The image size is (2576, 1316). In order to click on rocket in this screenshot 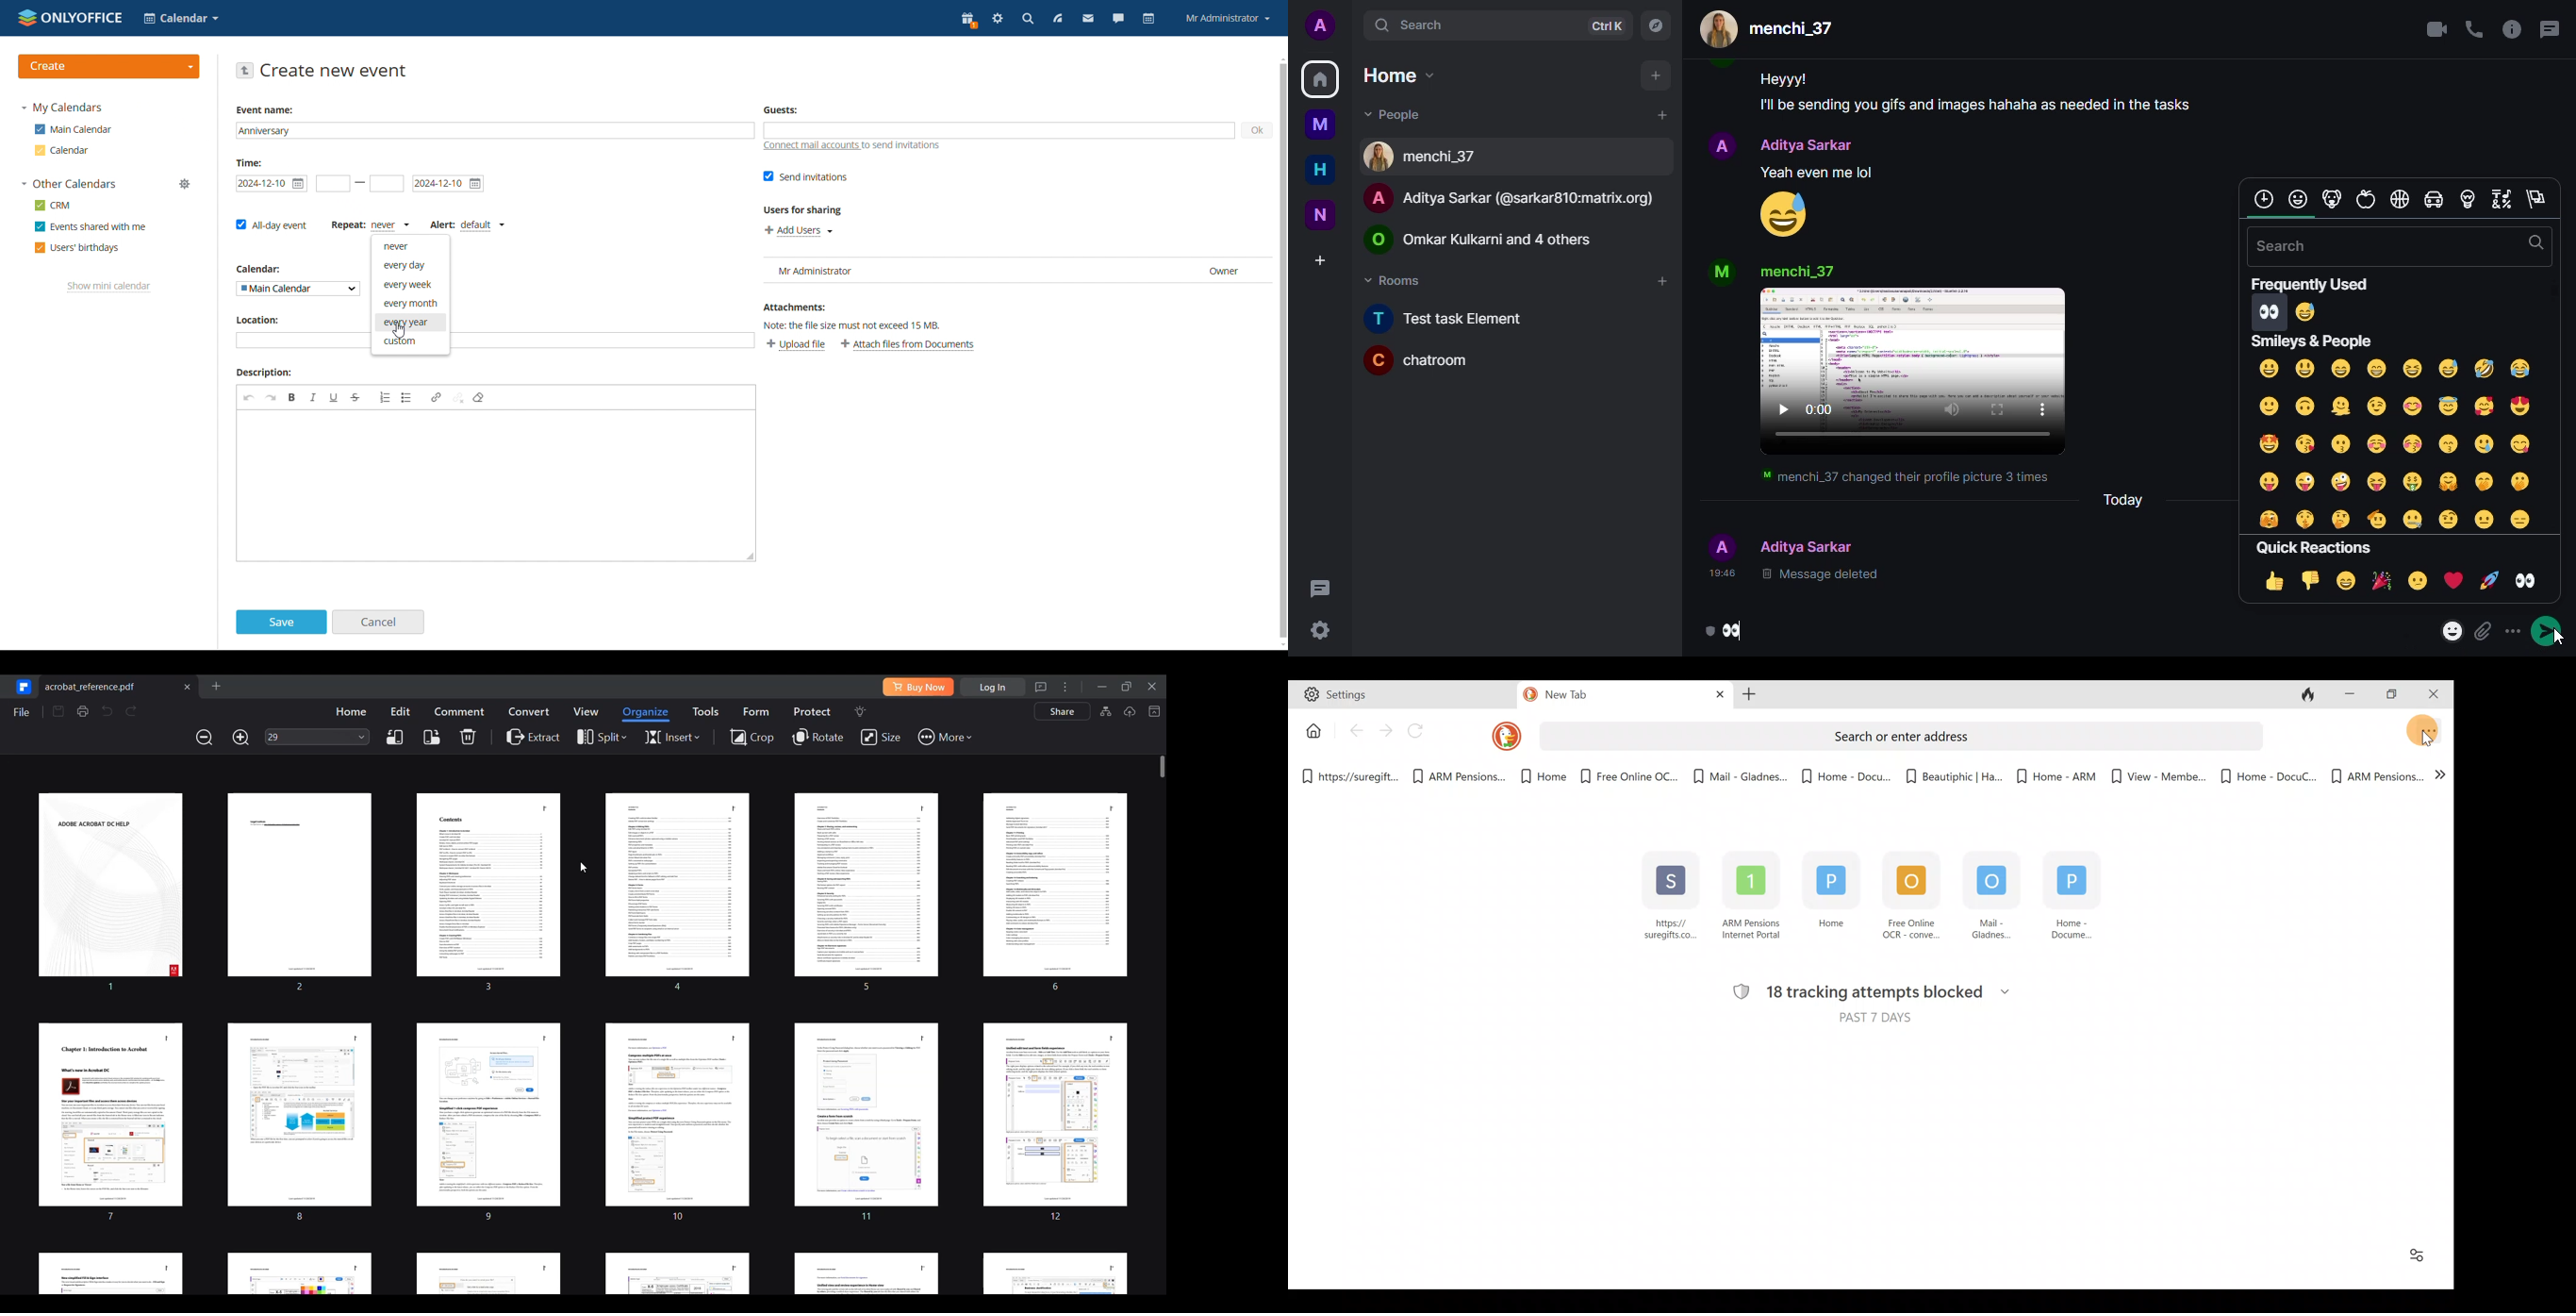, I will do `click(2487, 583)`.